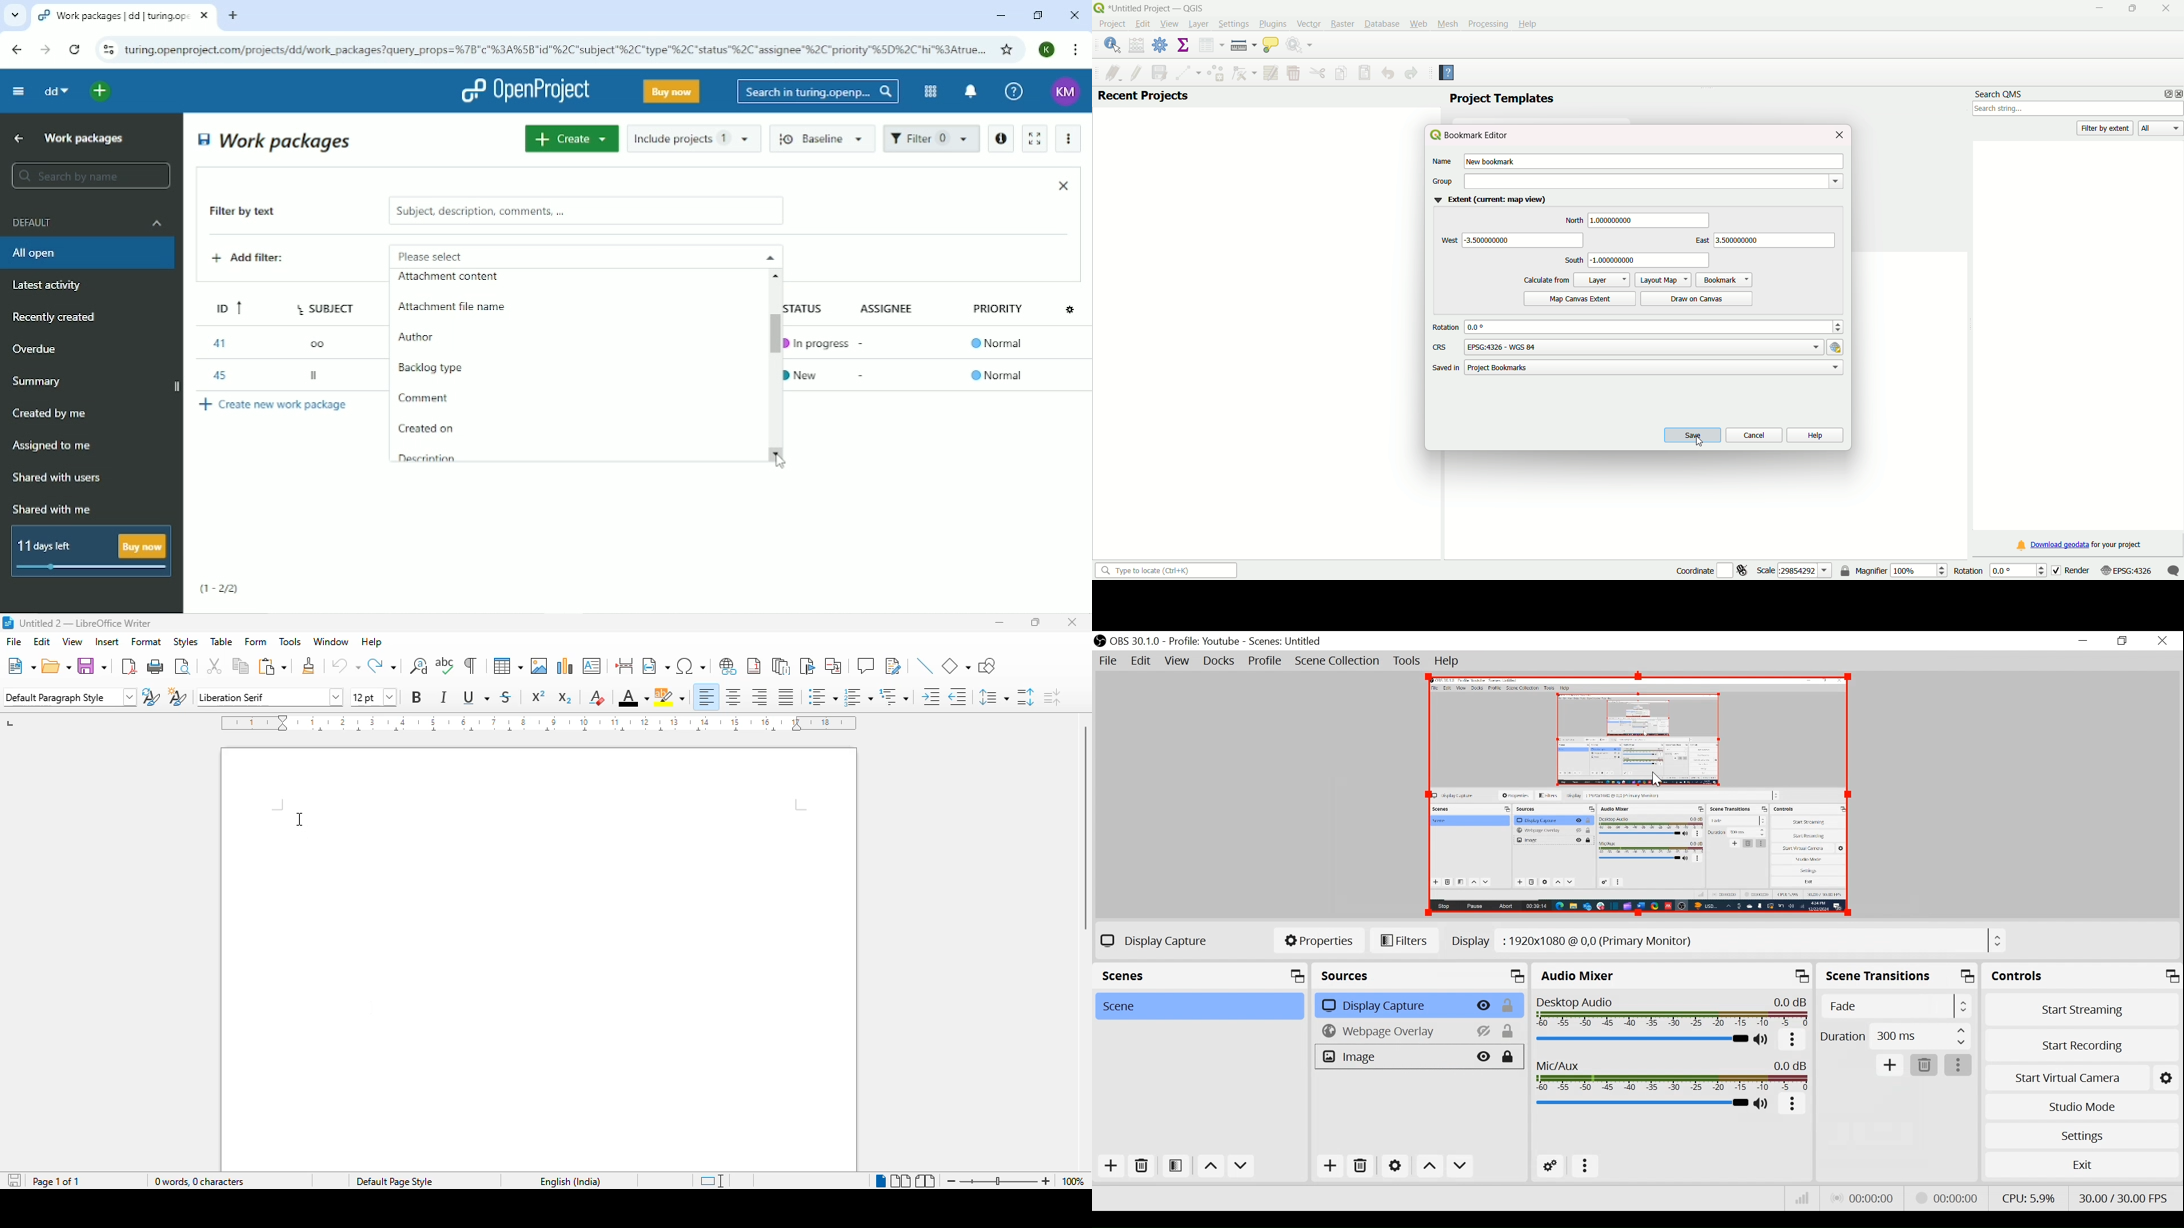 The height and width of the screenshot is (1232, 2184). What do you see at coordinates (2066, 1078) in the screenshot?
I see `Start Virtual Camera` at bounding box center [2066, 1078].